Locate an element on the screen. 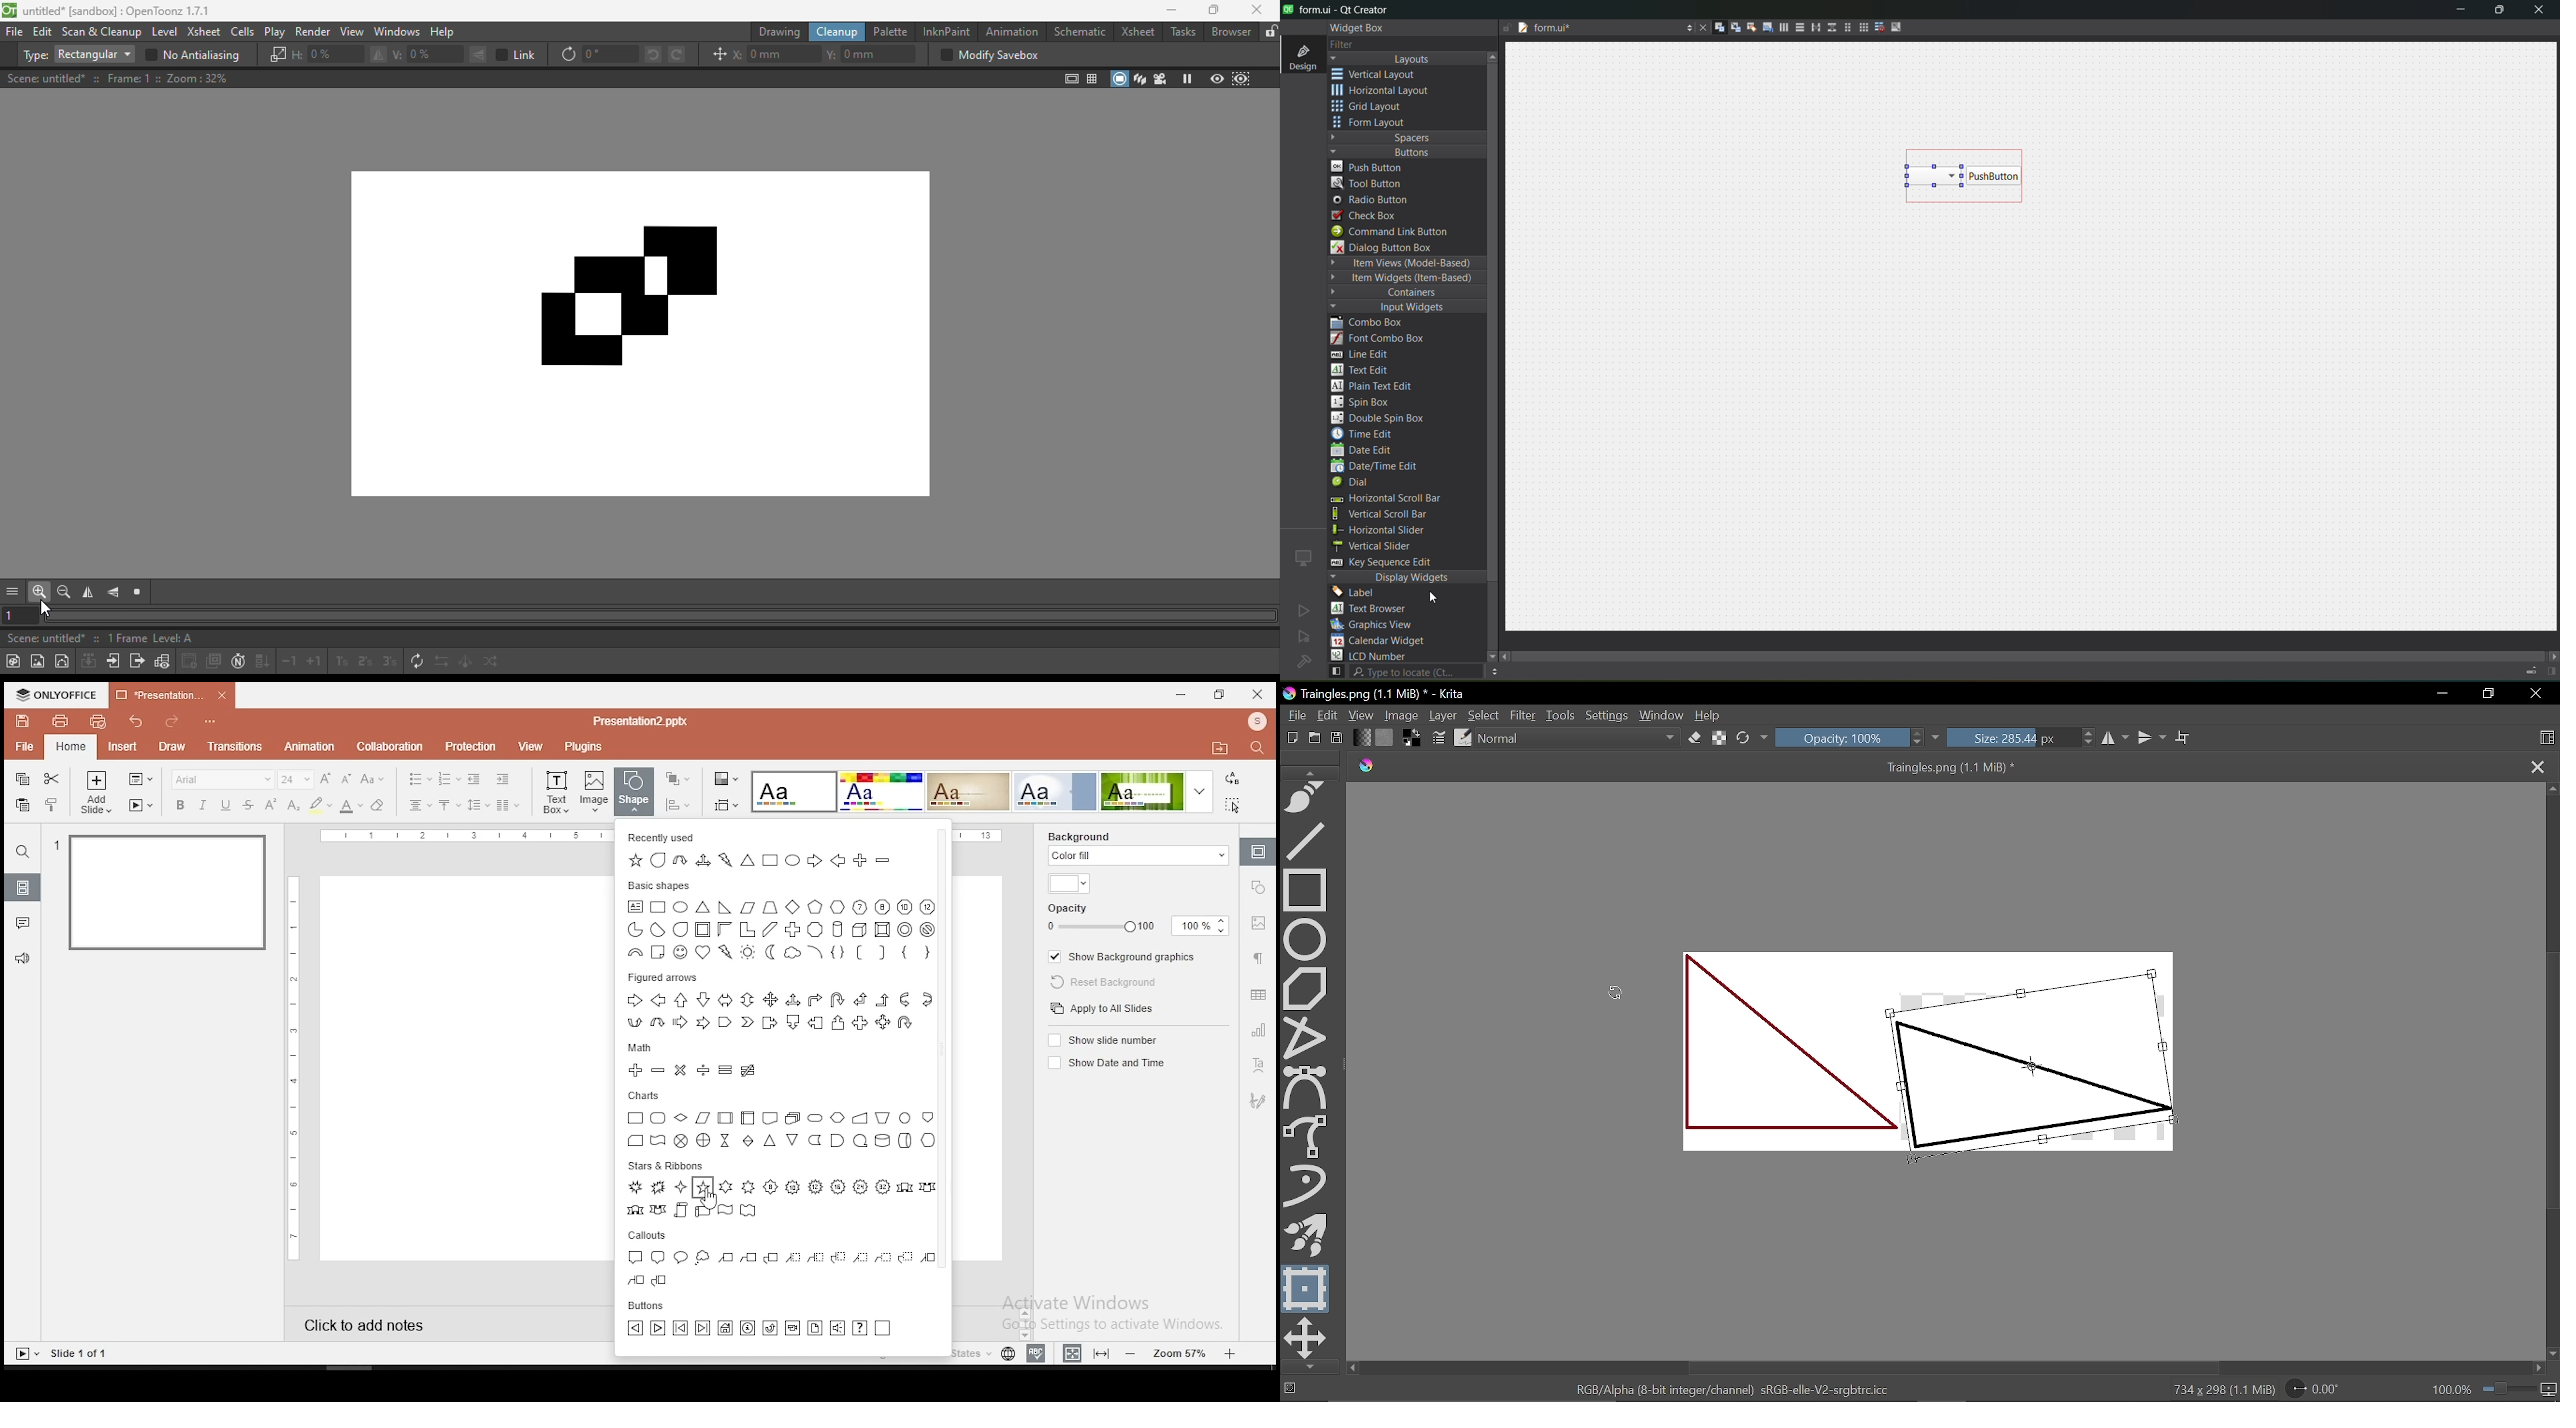 The width and height of the screenshot is (2576, 1428). add slide is located at coordinates (96, 792).